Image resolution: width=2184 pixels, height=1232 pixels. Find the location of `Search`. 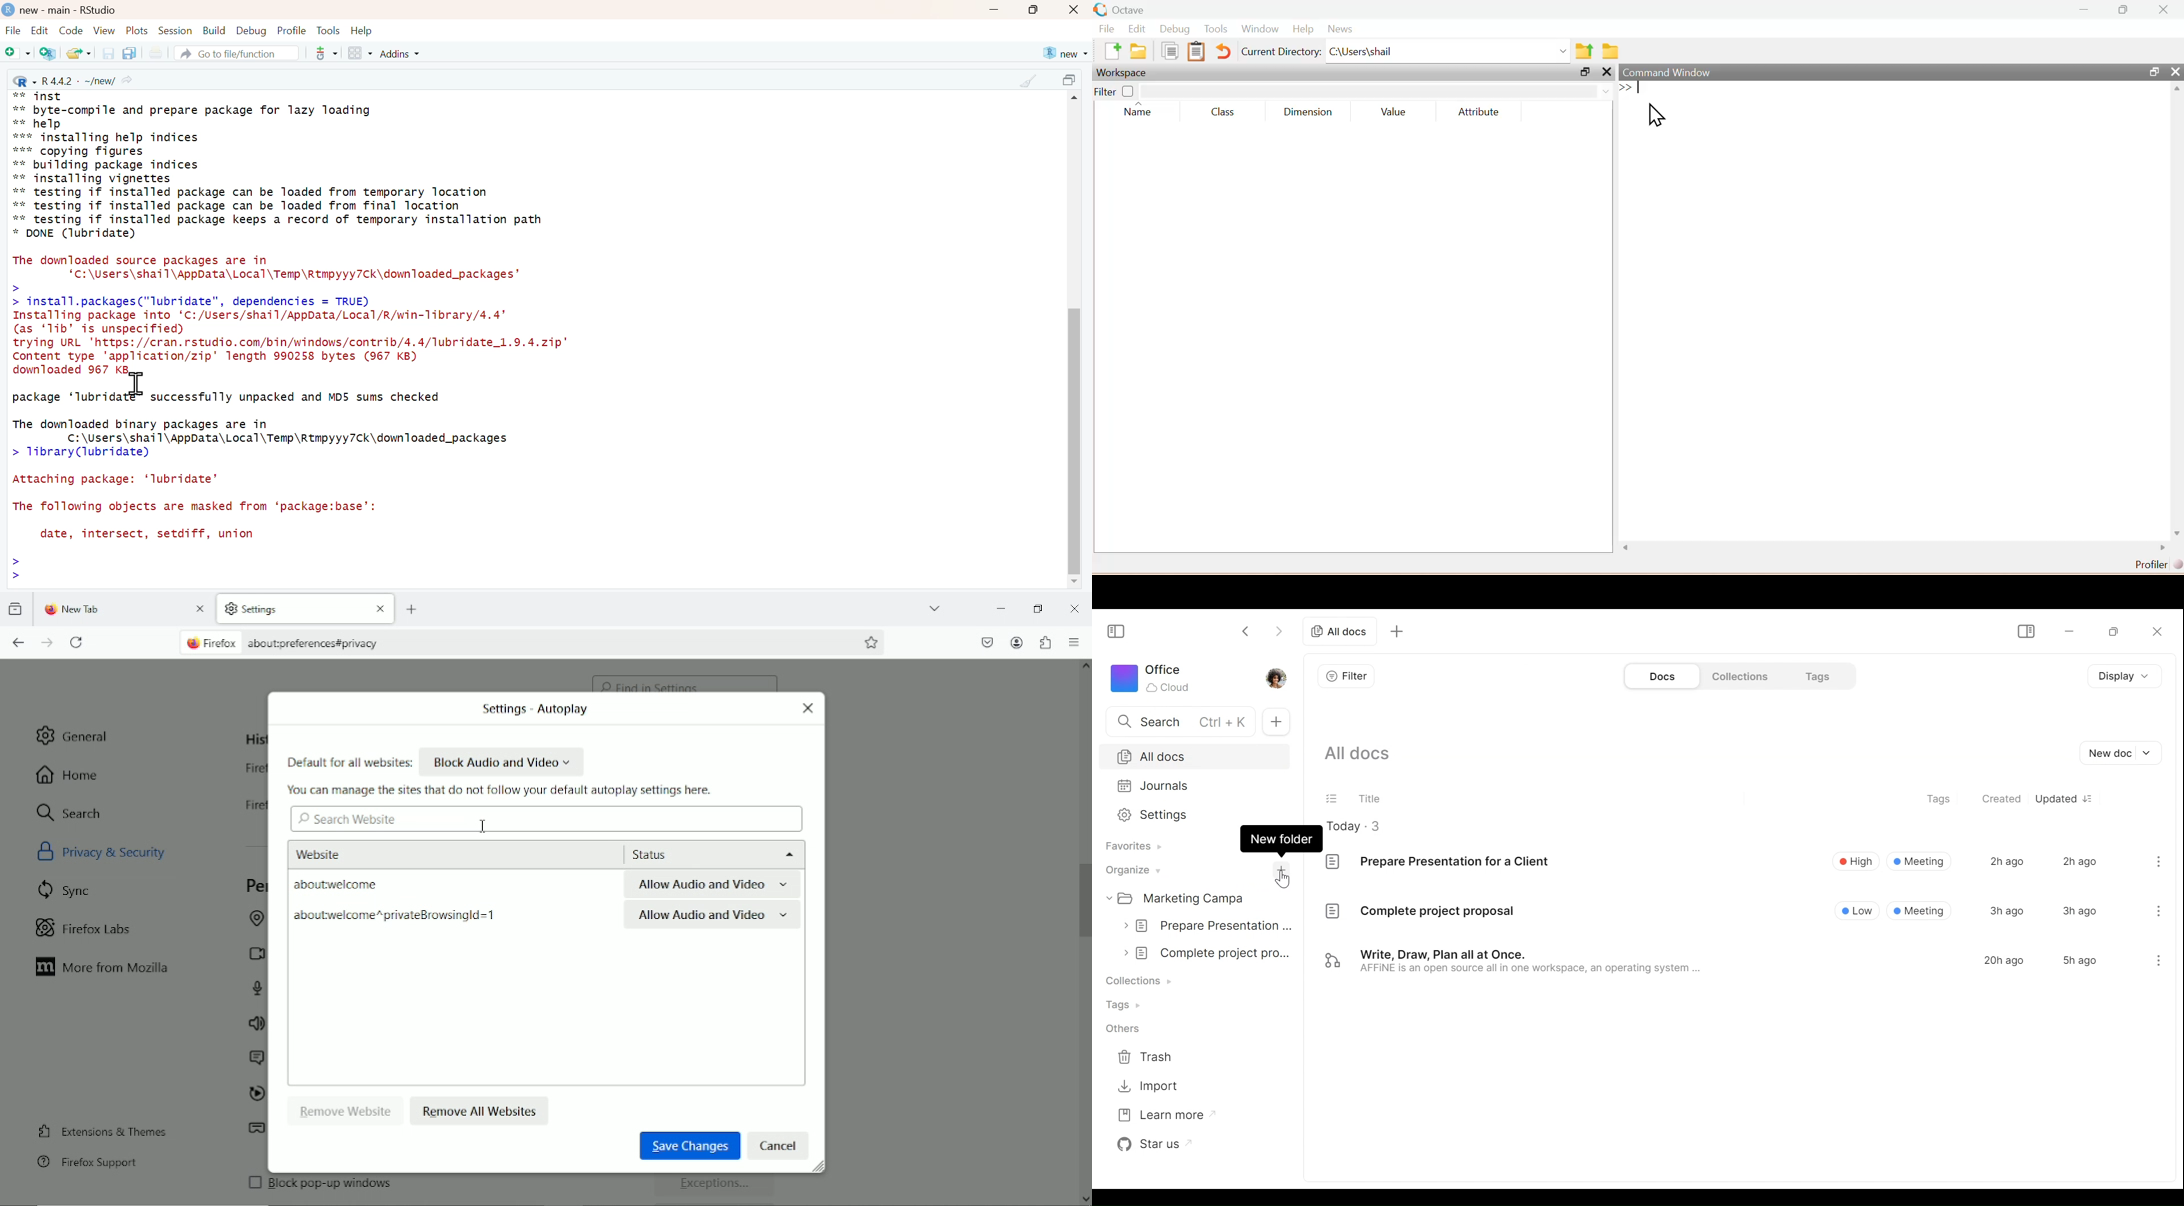

Search is located at coordinates (1178, 720).